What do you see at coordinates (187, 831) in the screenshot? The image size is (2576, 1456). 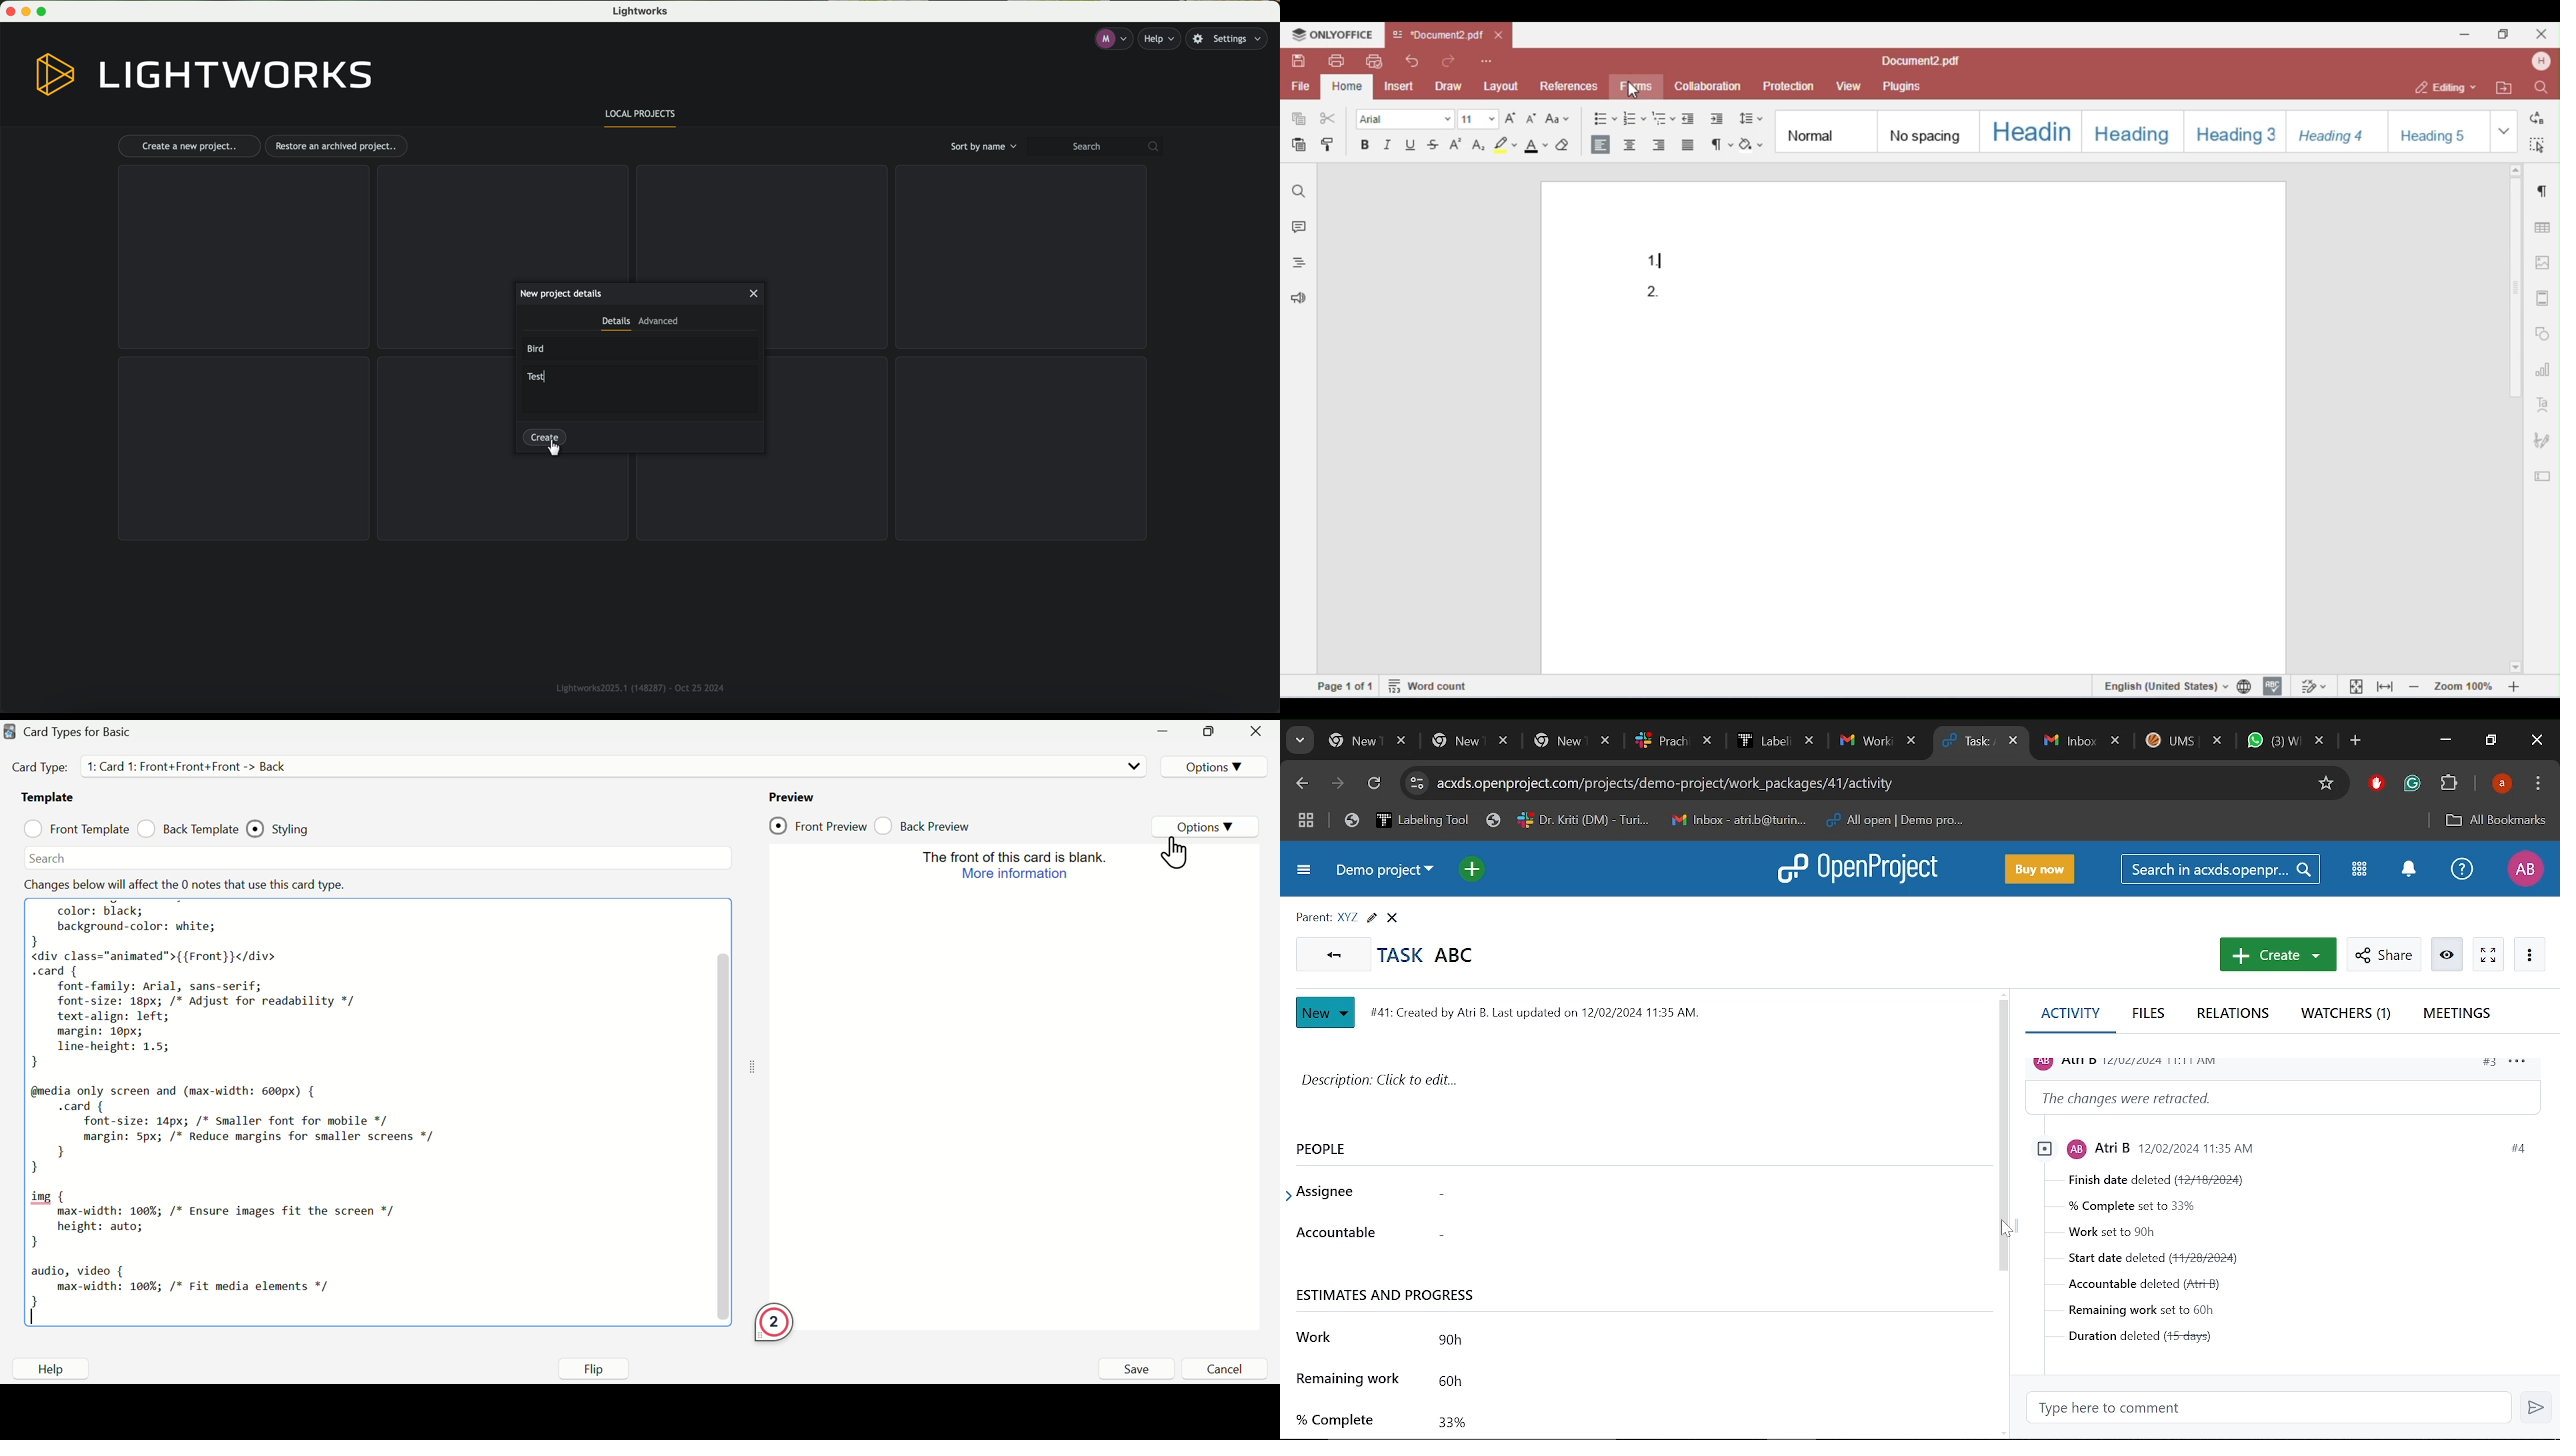 I see `Back Template` at bounding box center [187, 831].